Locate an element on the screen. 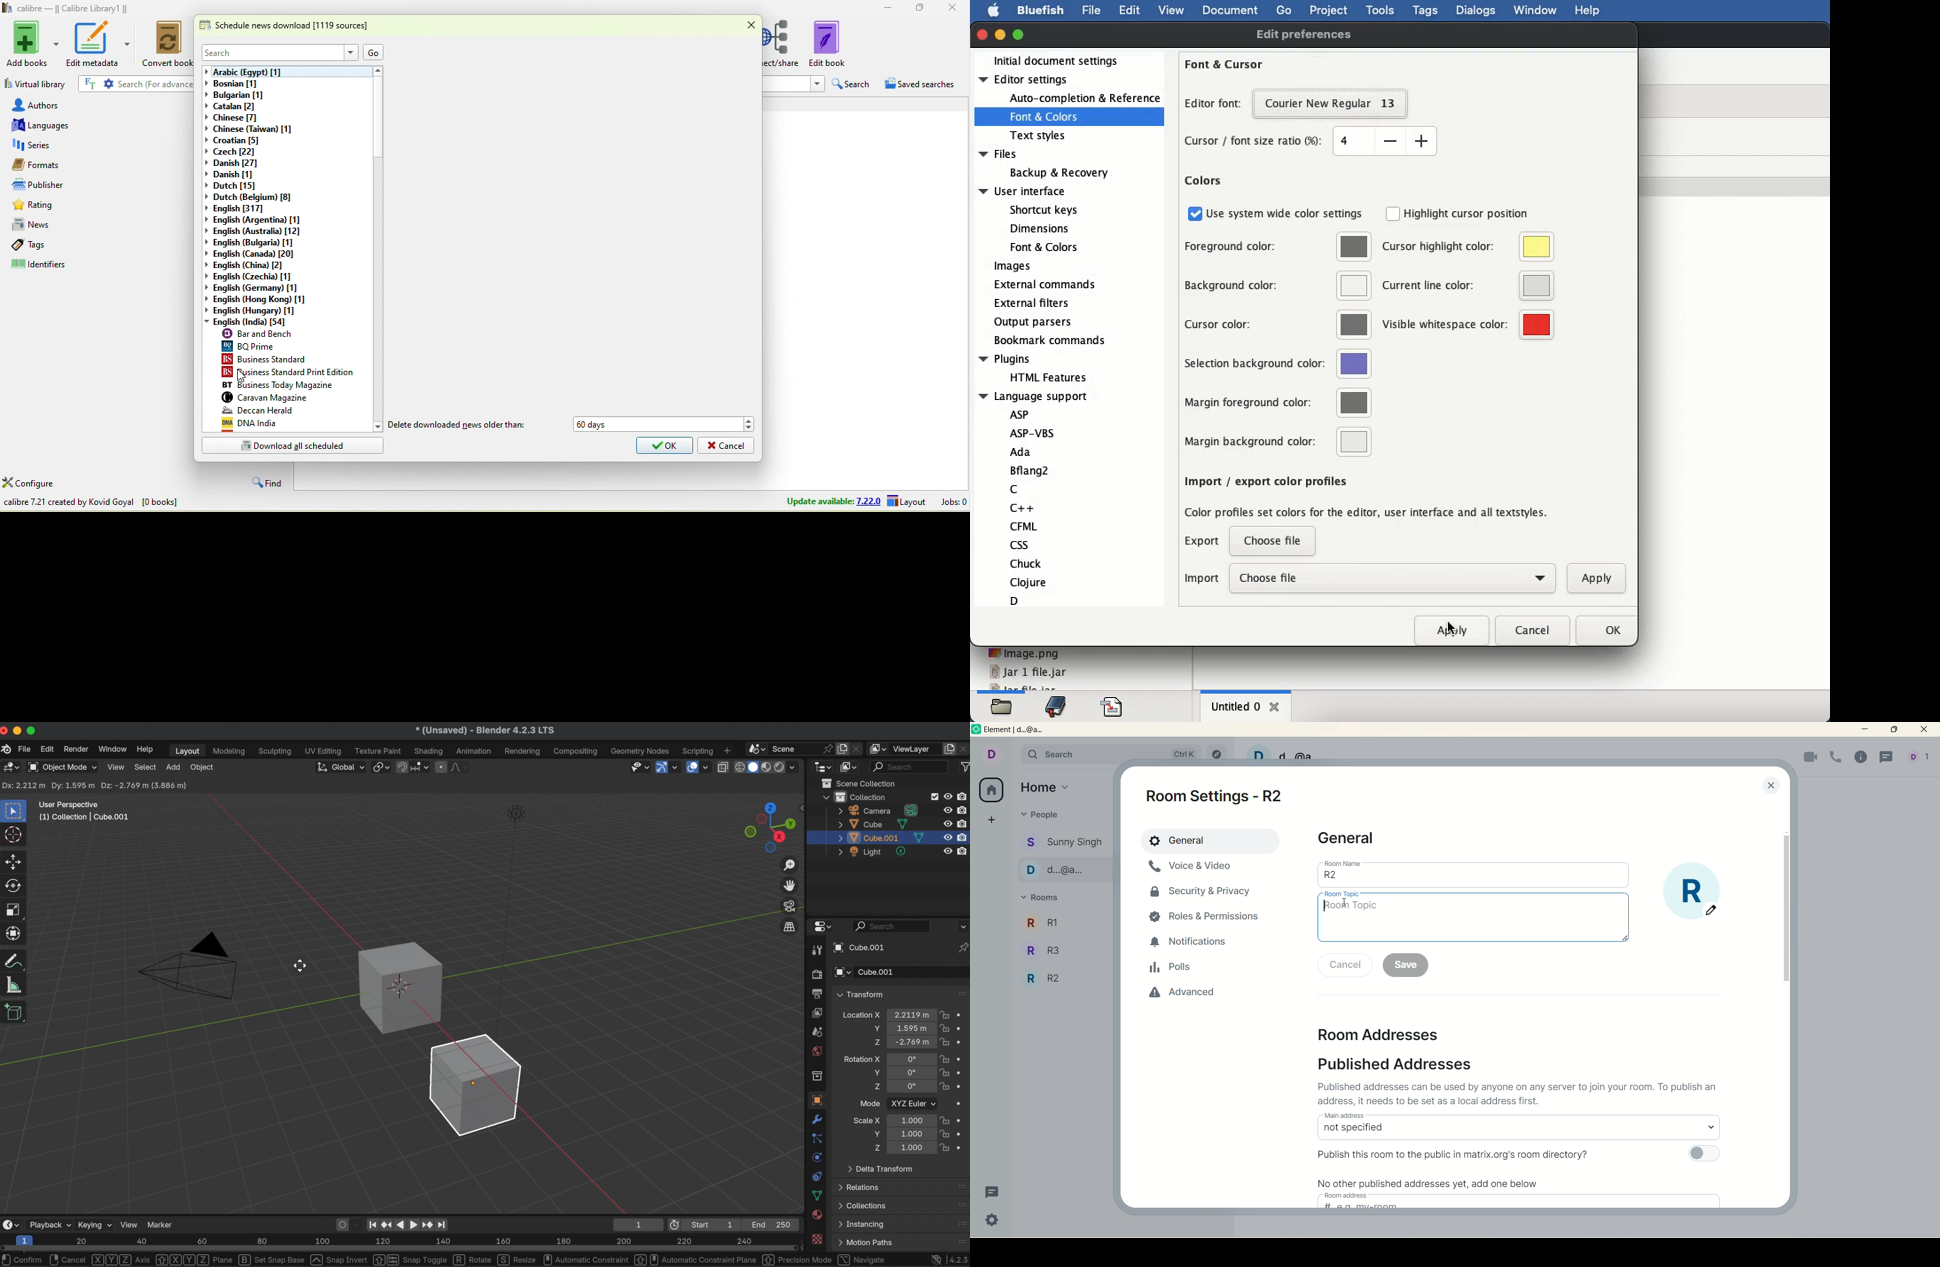  threads is located at coordinates (992, 1193).